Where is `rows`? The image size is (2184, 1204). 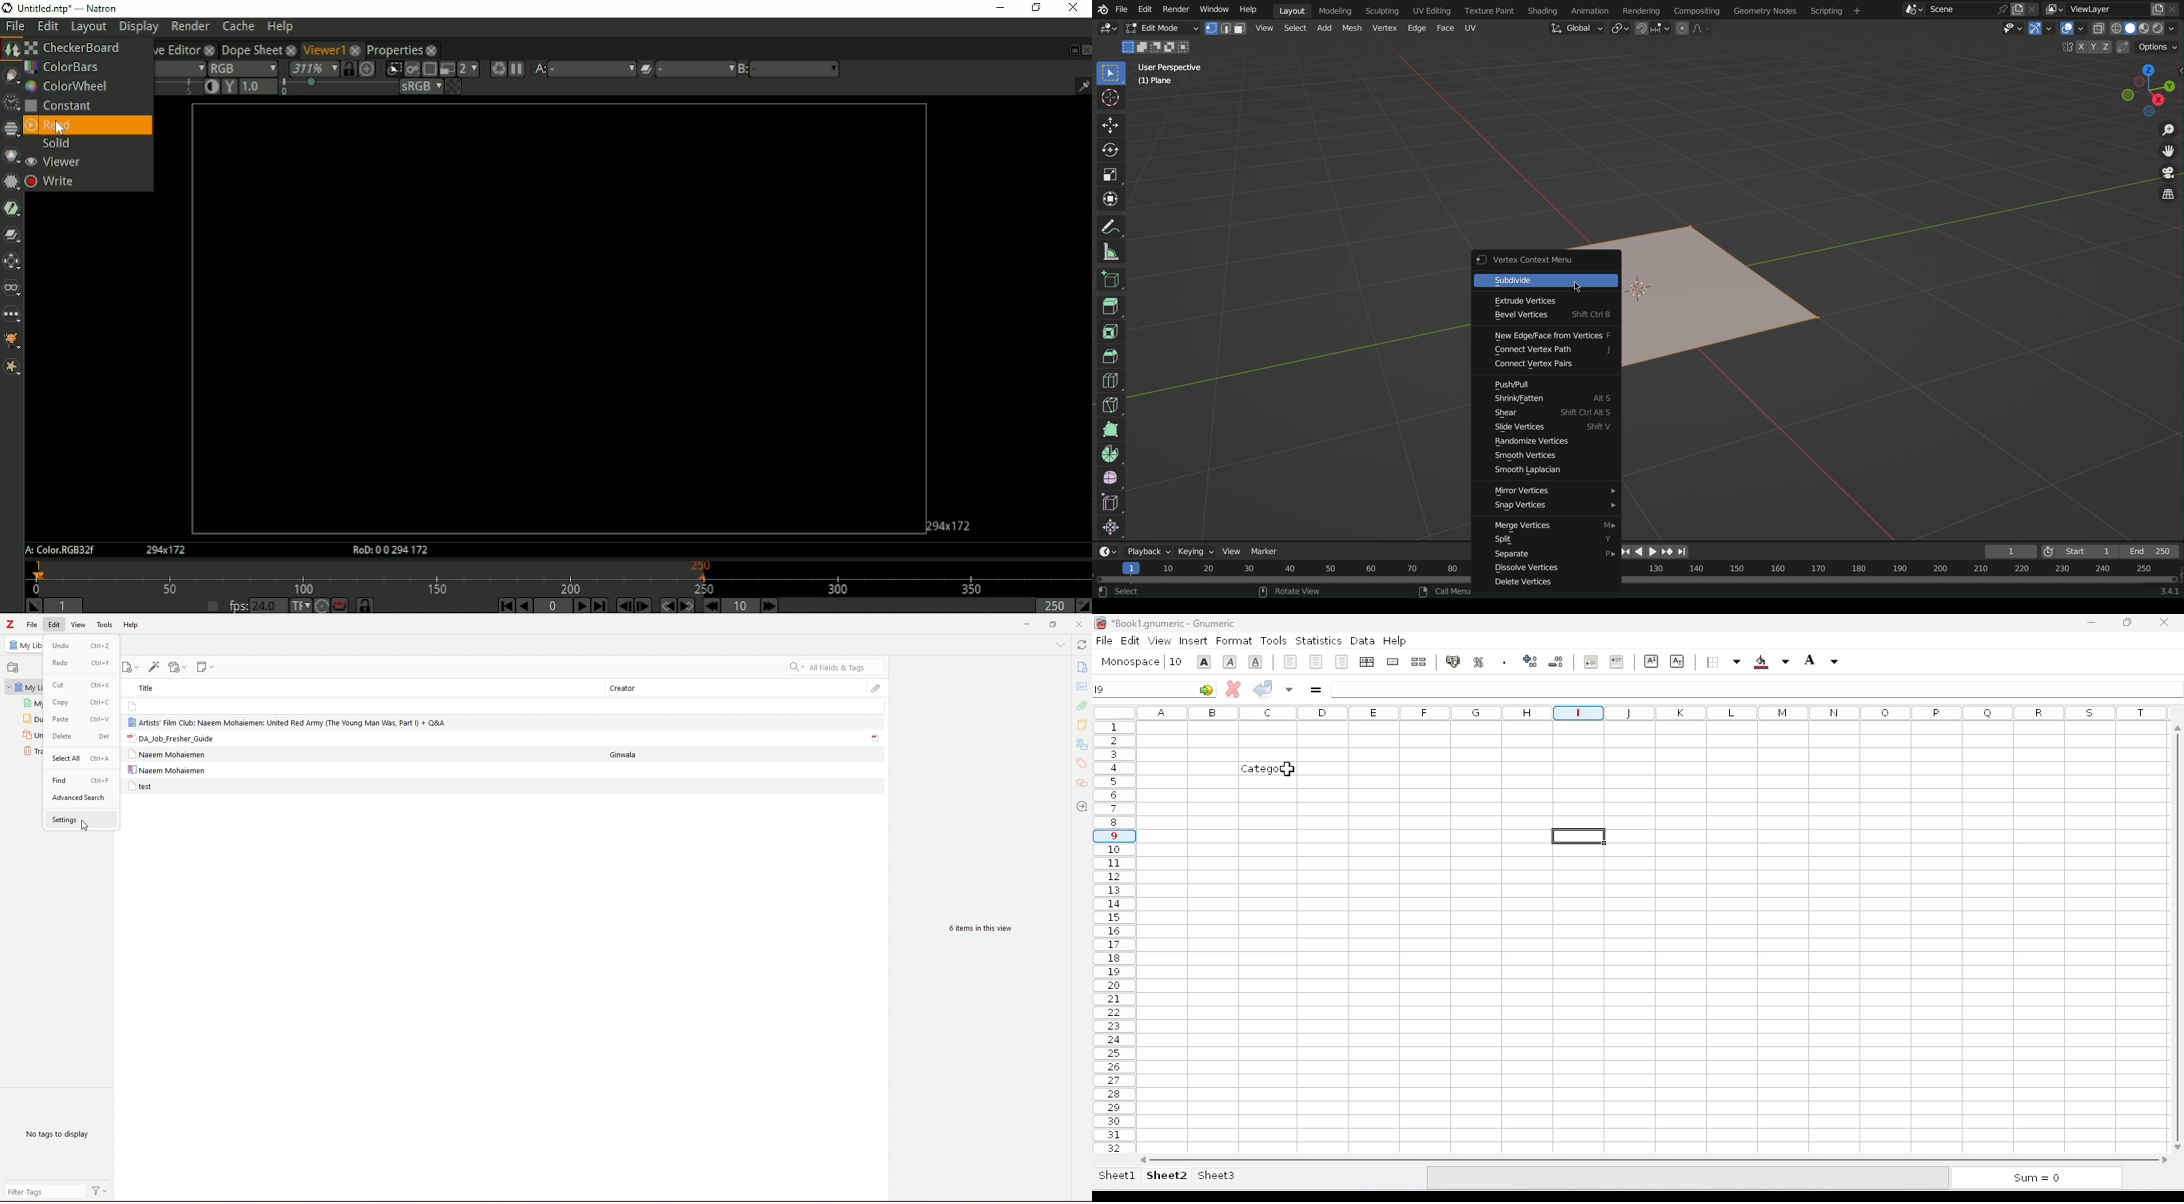 rows is located at coordinates (1114, 937).